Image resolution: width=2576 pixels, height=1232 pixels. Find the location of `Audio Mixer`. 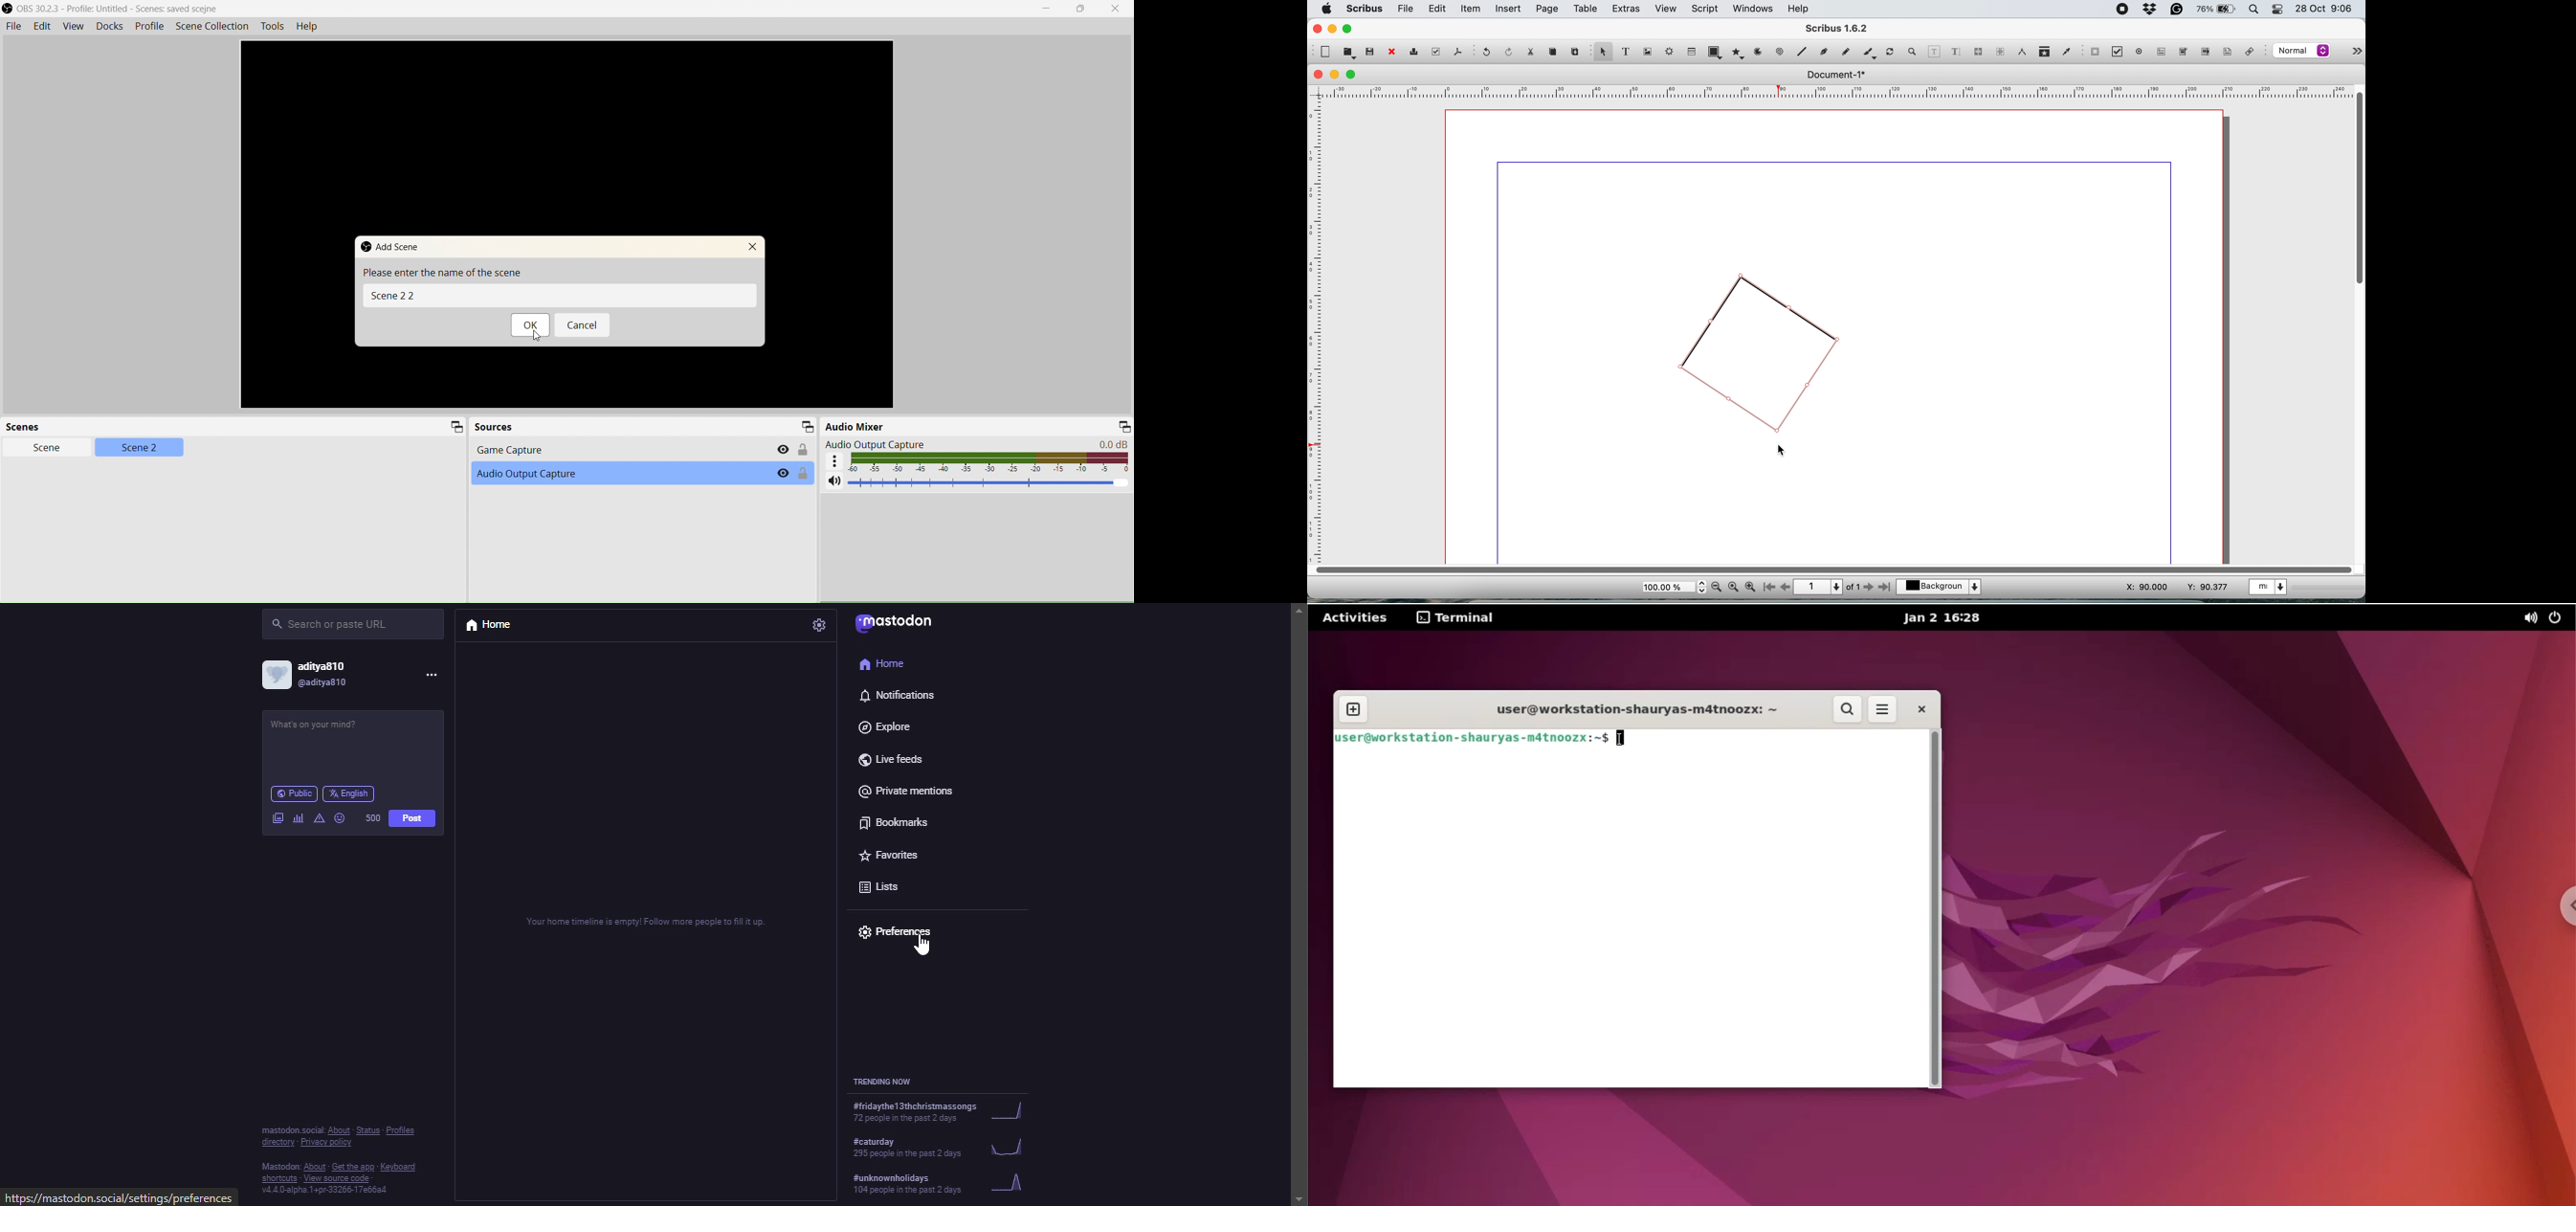

Audio Mixer is located at coordinates (856, 426).